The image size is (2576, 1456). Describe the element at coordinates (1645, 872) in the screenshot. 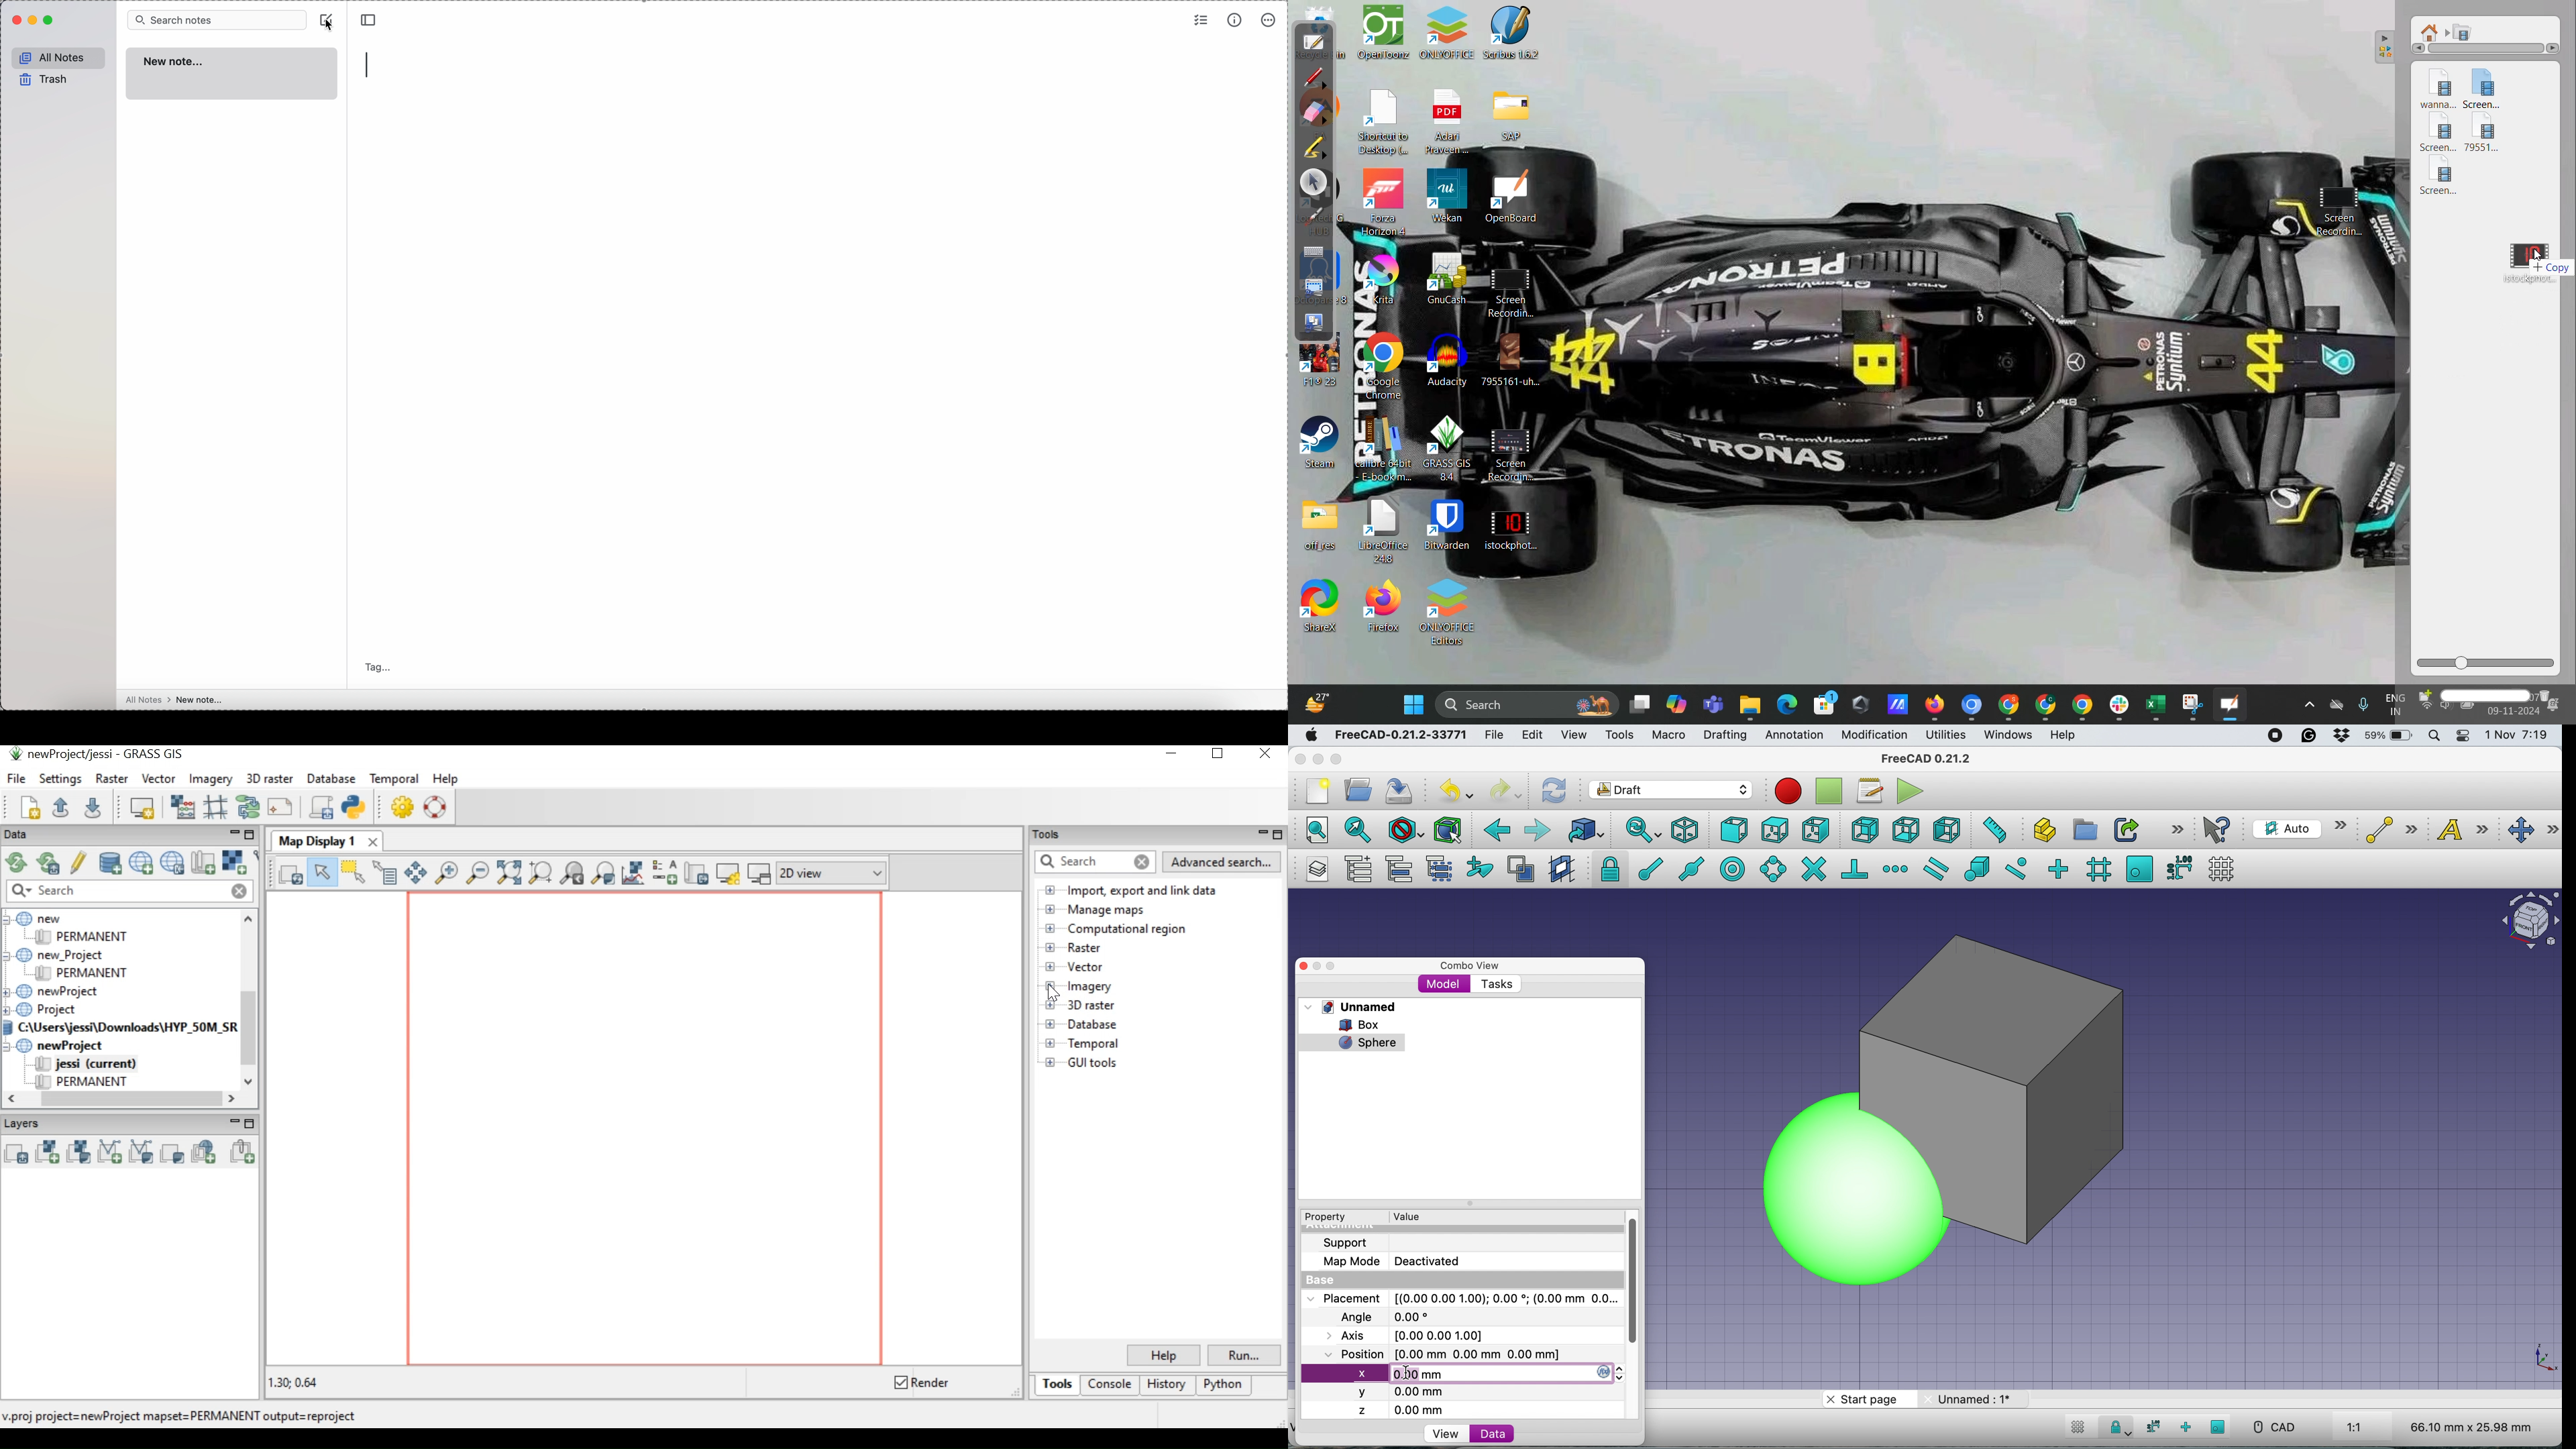

I see `snap endpoint` at that location.